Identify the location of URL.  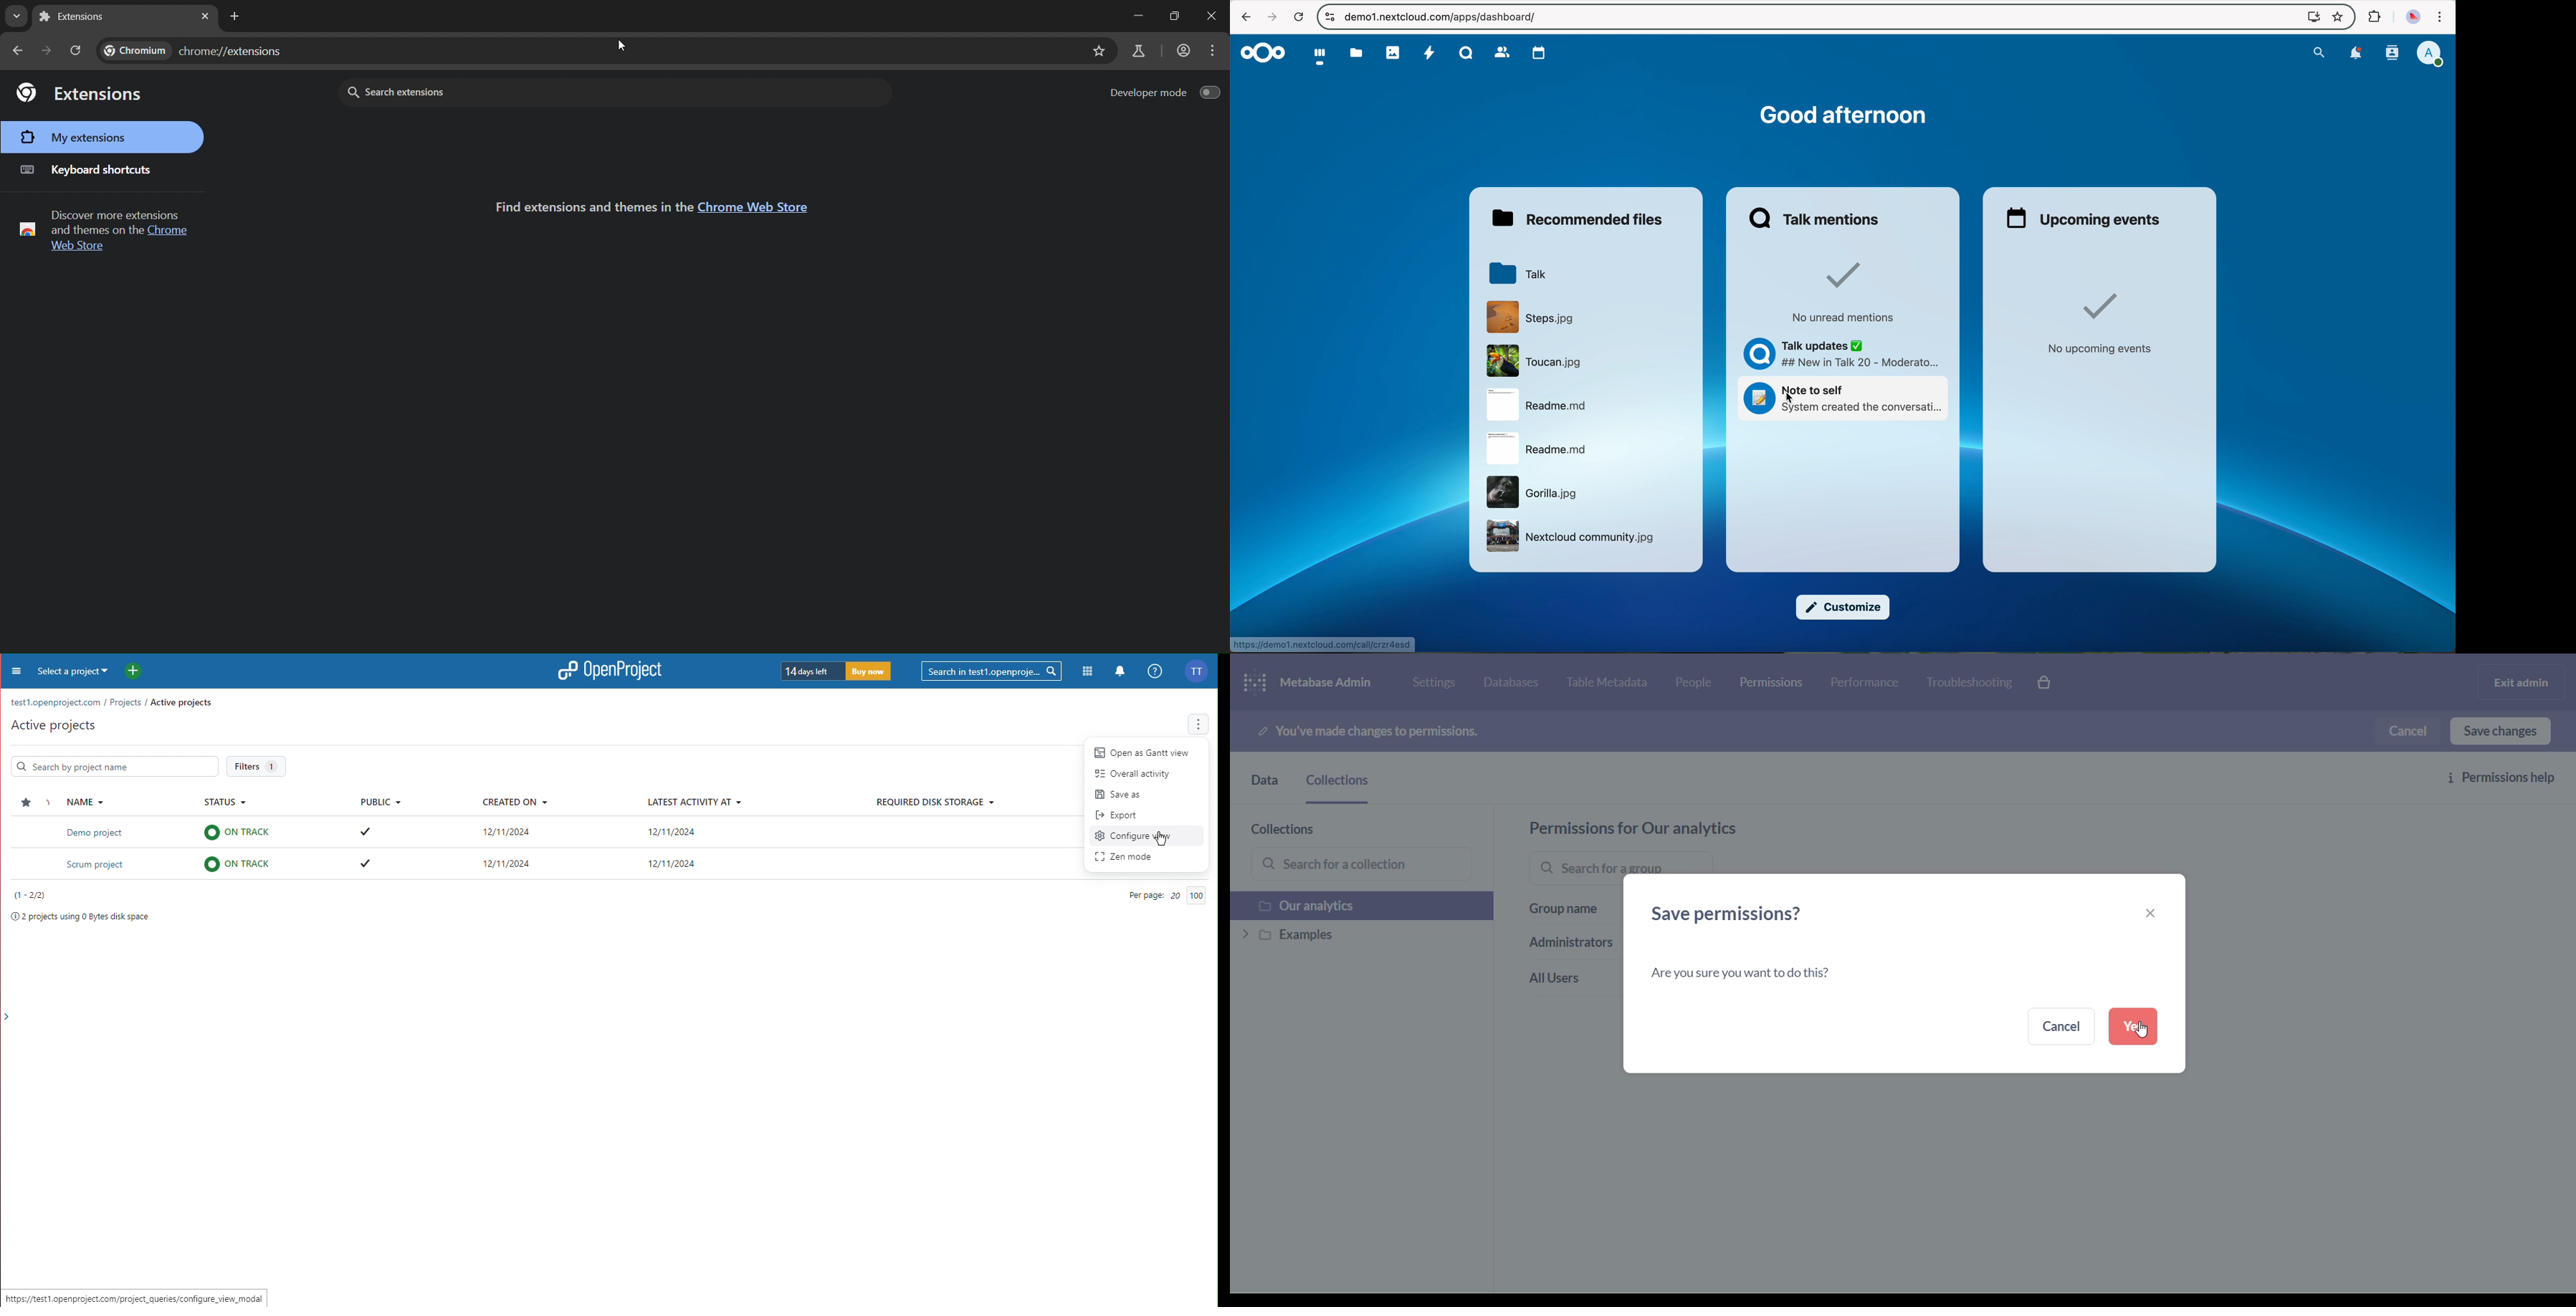
(1323, 643).